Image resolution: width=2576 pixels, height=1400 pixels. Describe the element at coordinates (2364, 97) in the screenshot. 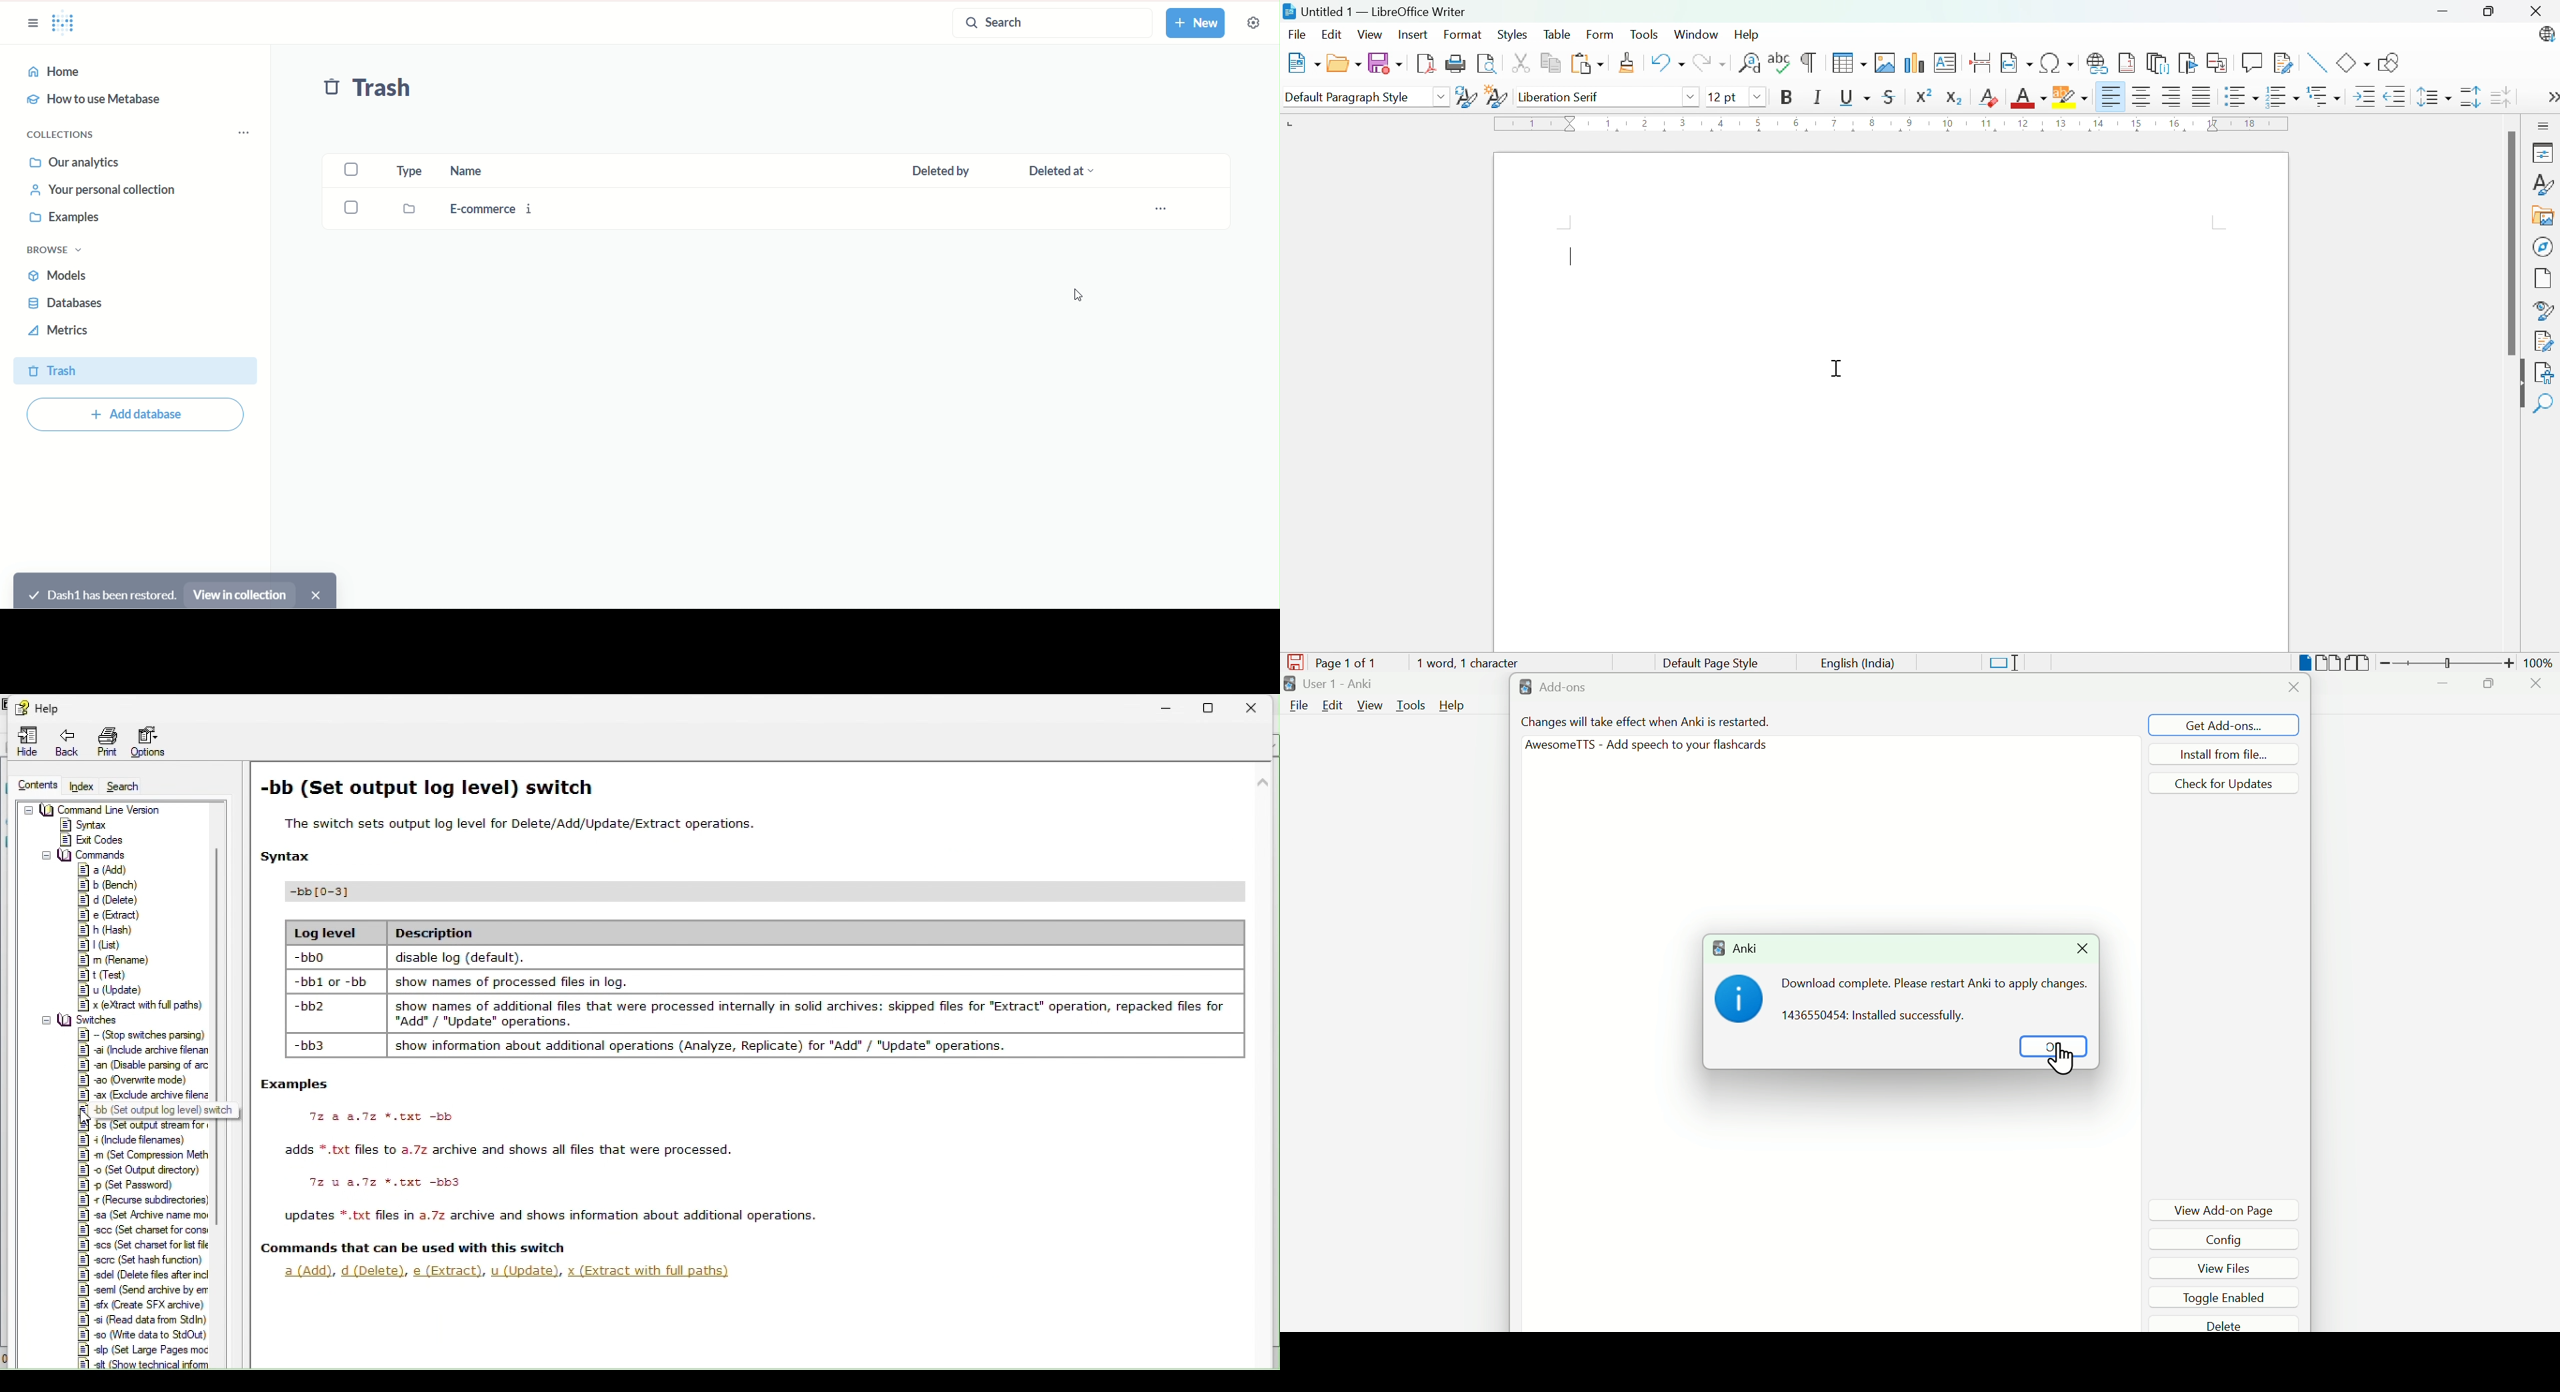

I see `Increase indent` at that location.